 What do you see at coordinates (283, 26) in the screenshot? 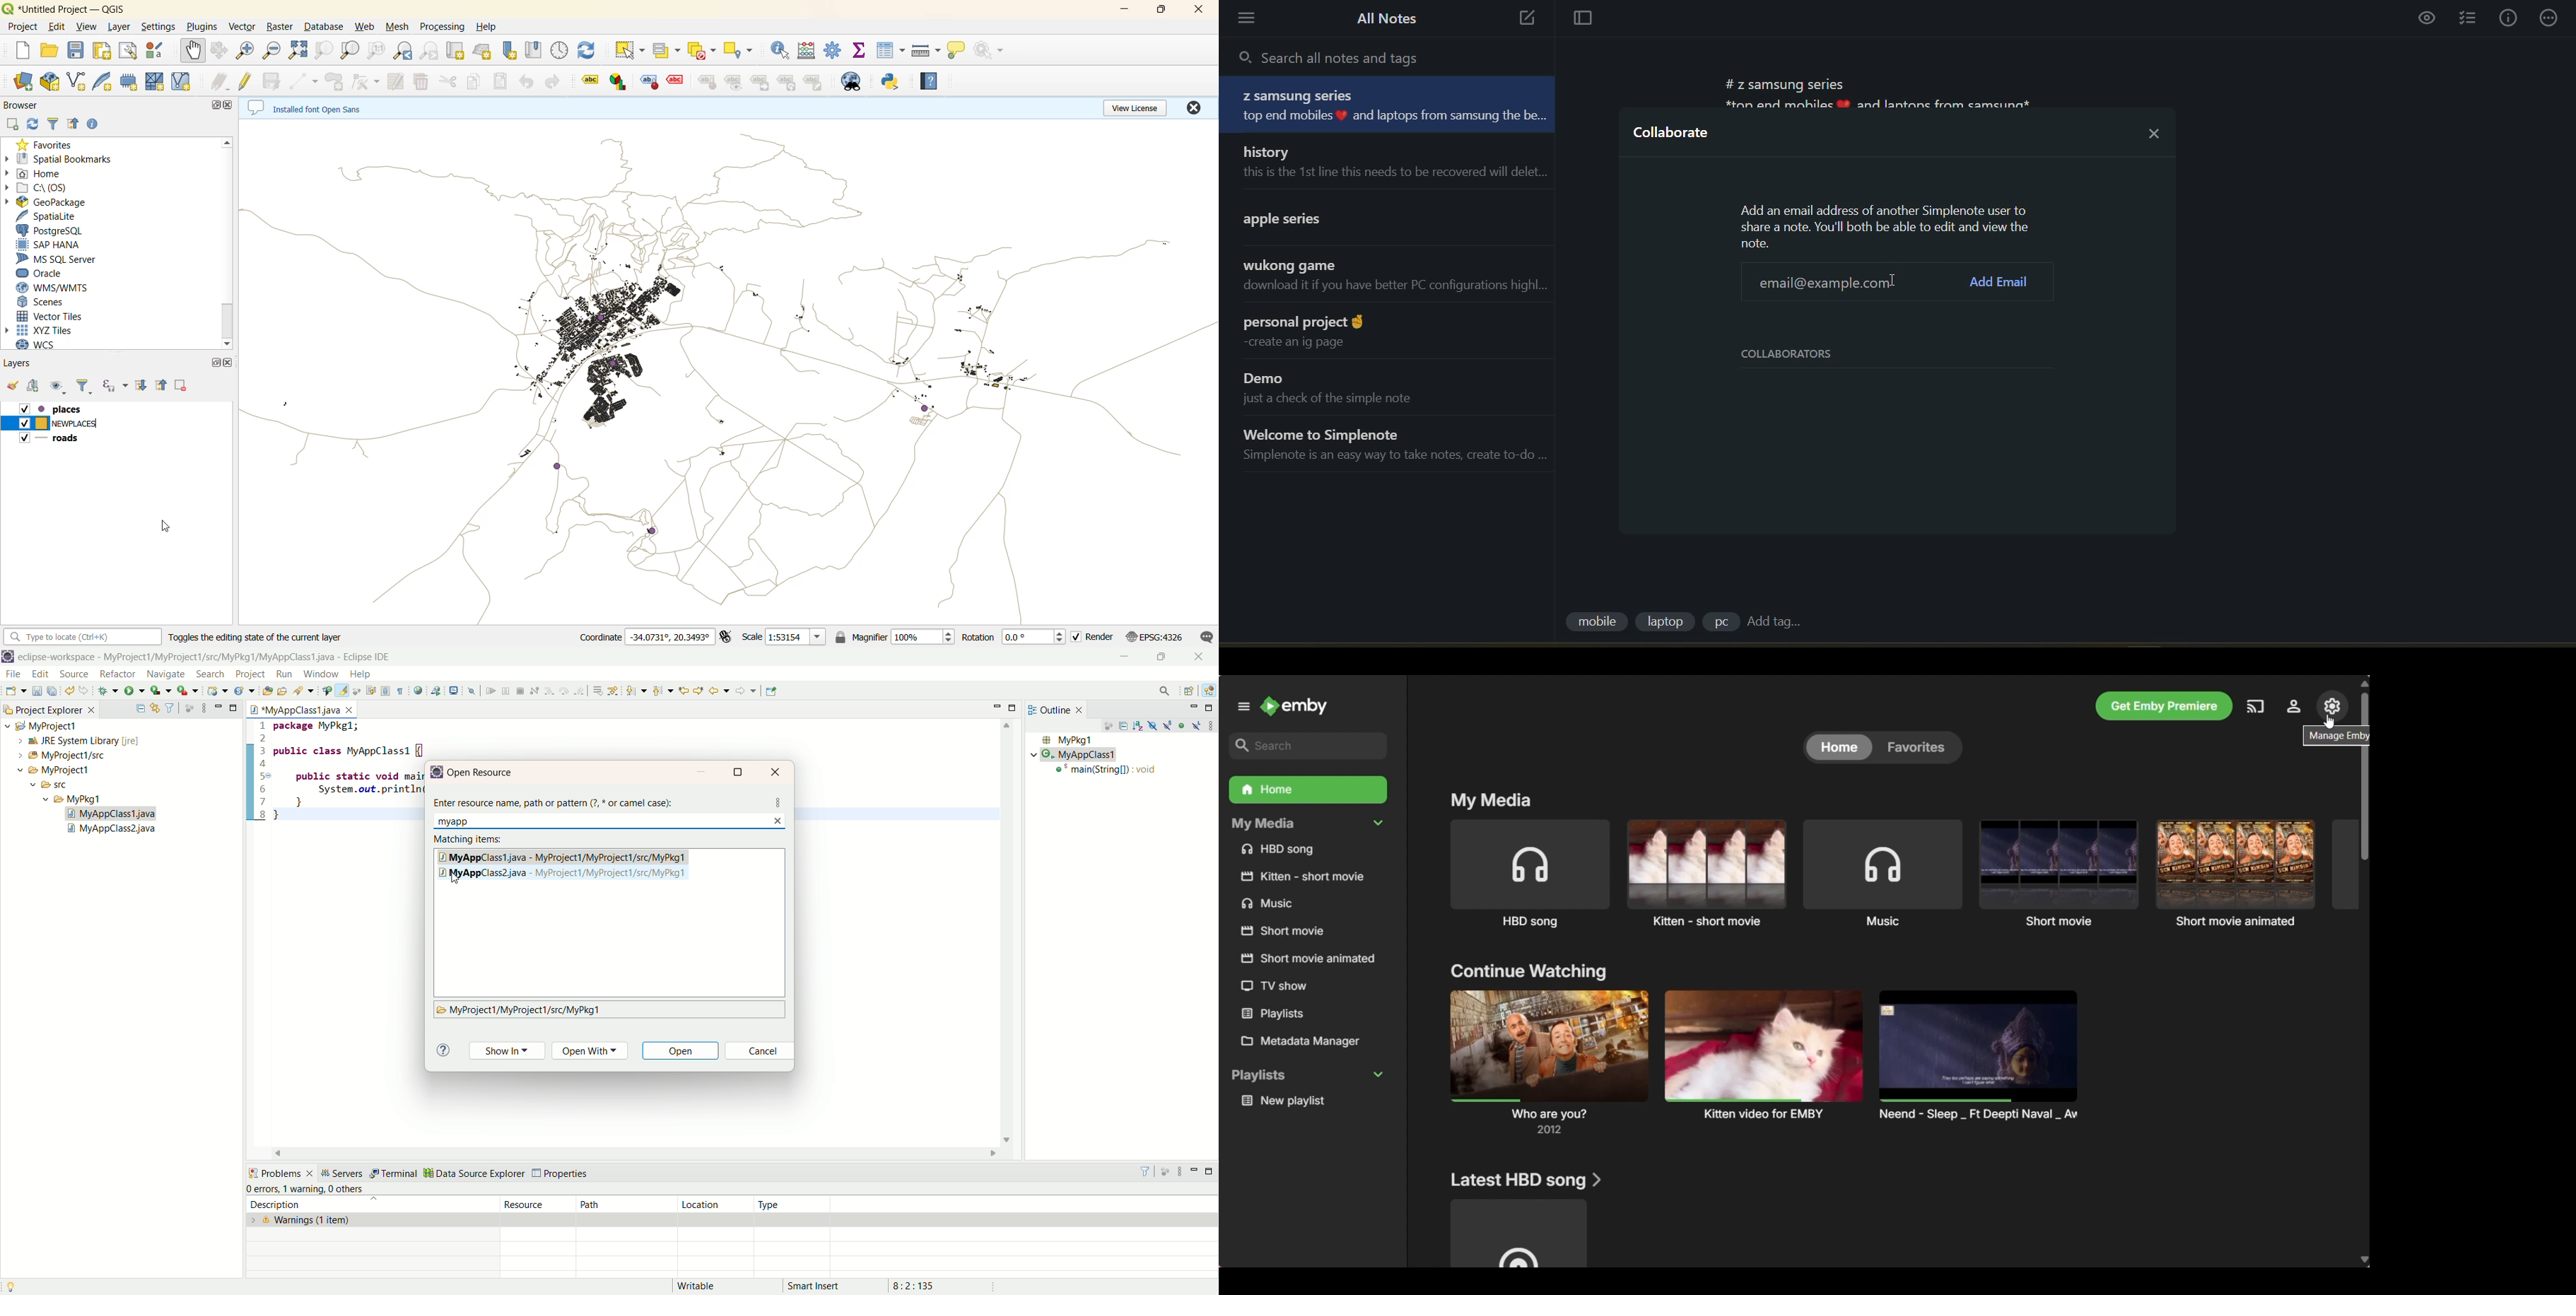
I see `raster` at bounding box center [283, 26].